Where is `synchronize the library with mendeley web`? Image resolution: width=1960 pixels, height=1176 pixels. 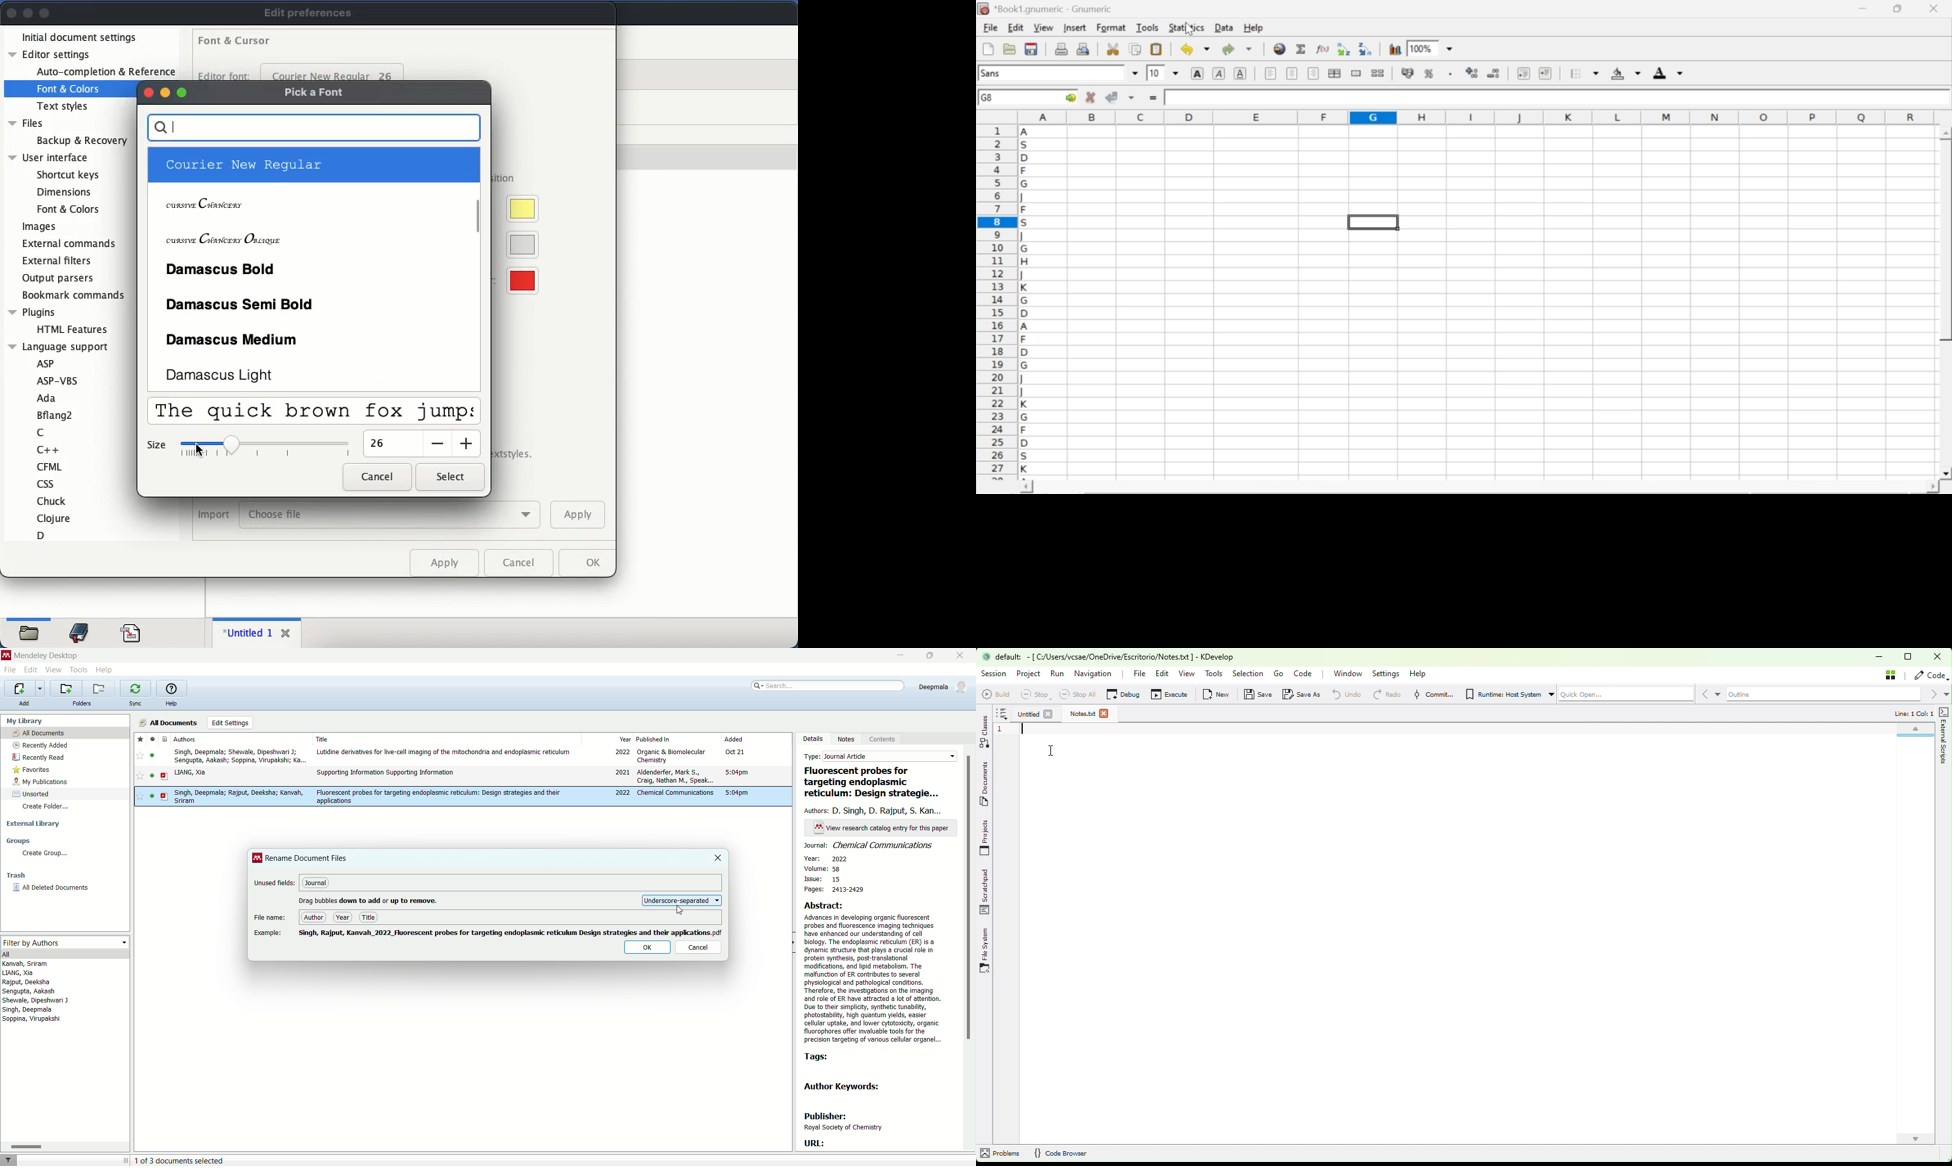
synchronize the library with mendeley web is located at coordinates (136, 688).